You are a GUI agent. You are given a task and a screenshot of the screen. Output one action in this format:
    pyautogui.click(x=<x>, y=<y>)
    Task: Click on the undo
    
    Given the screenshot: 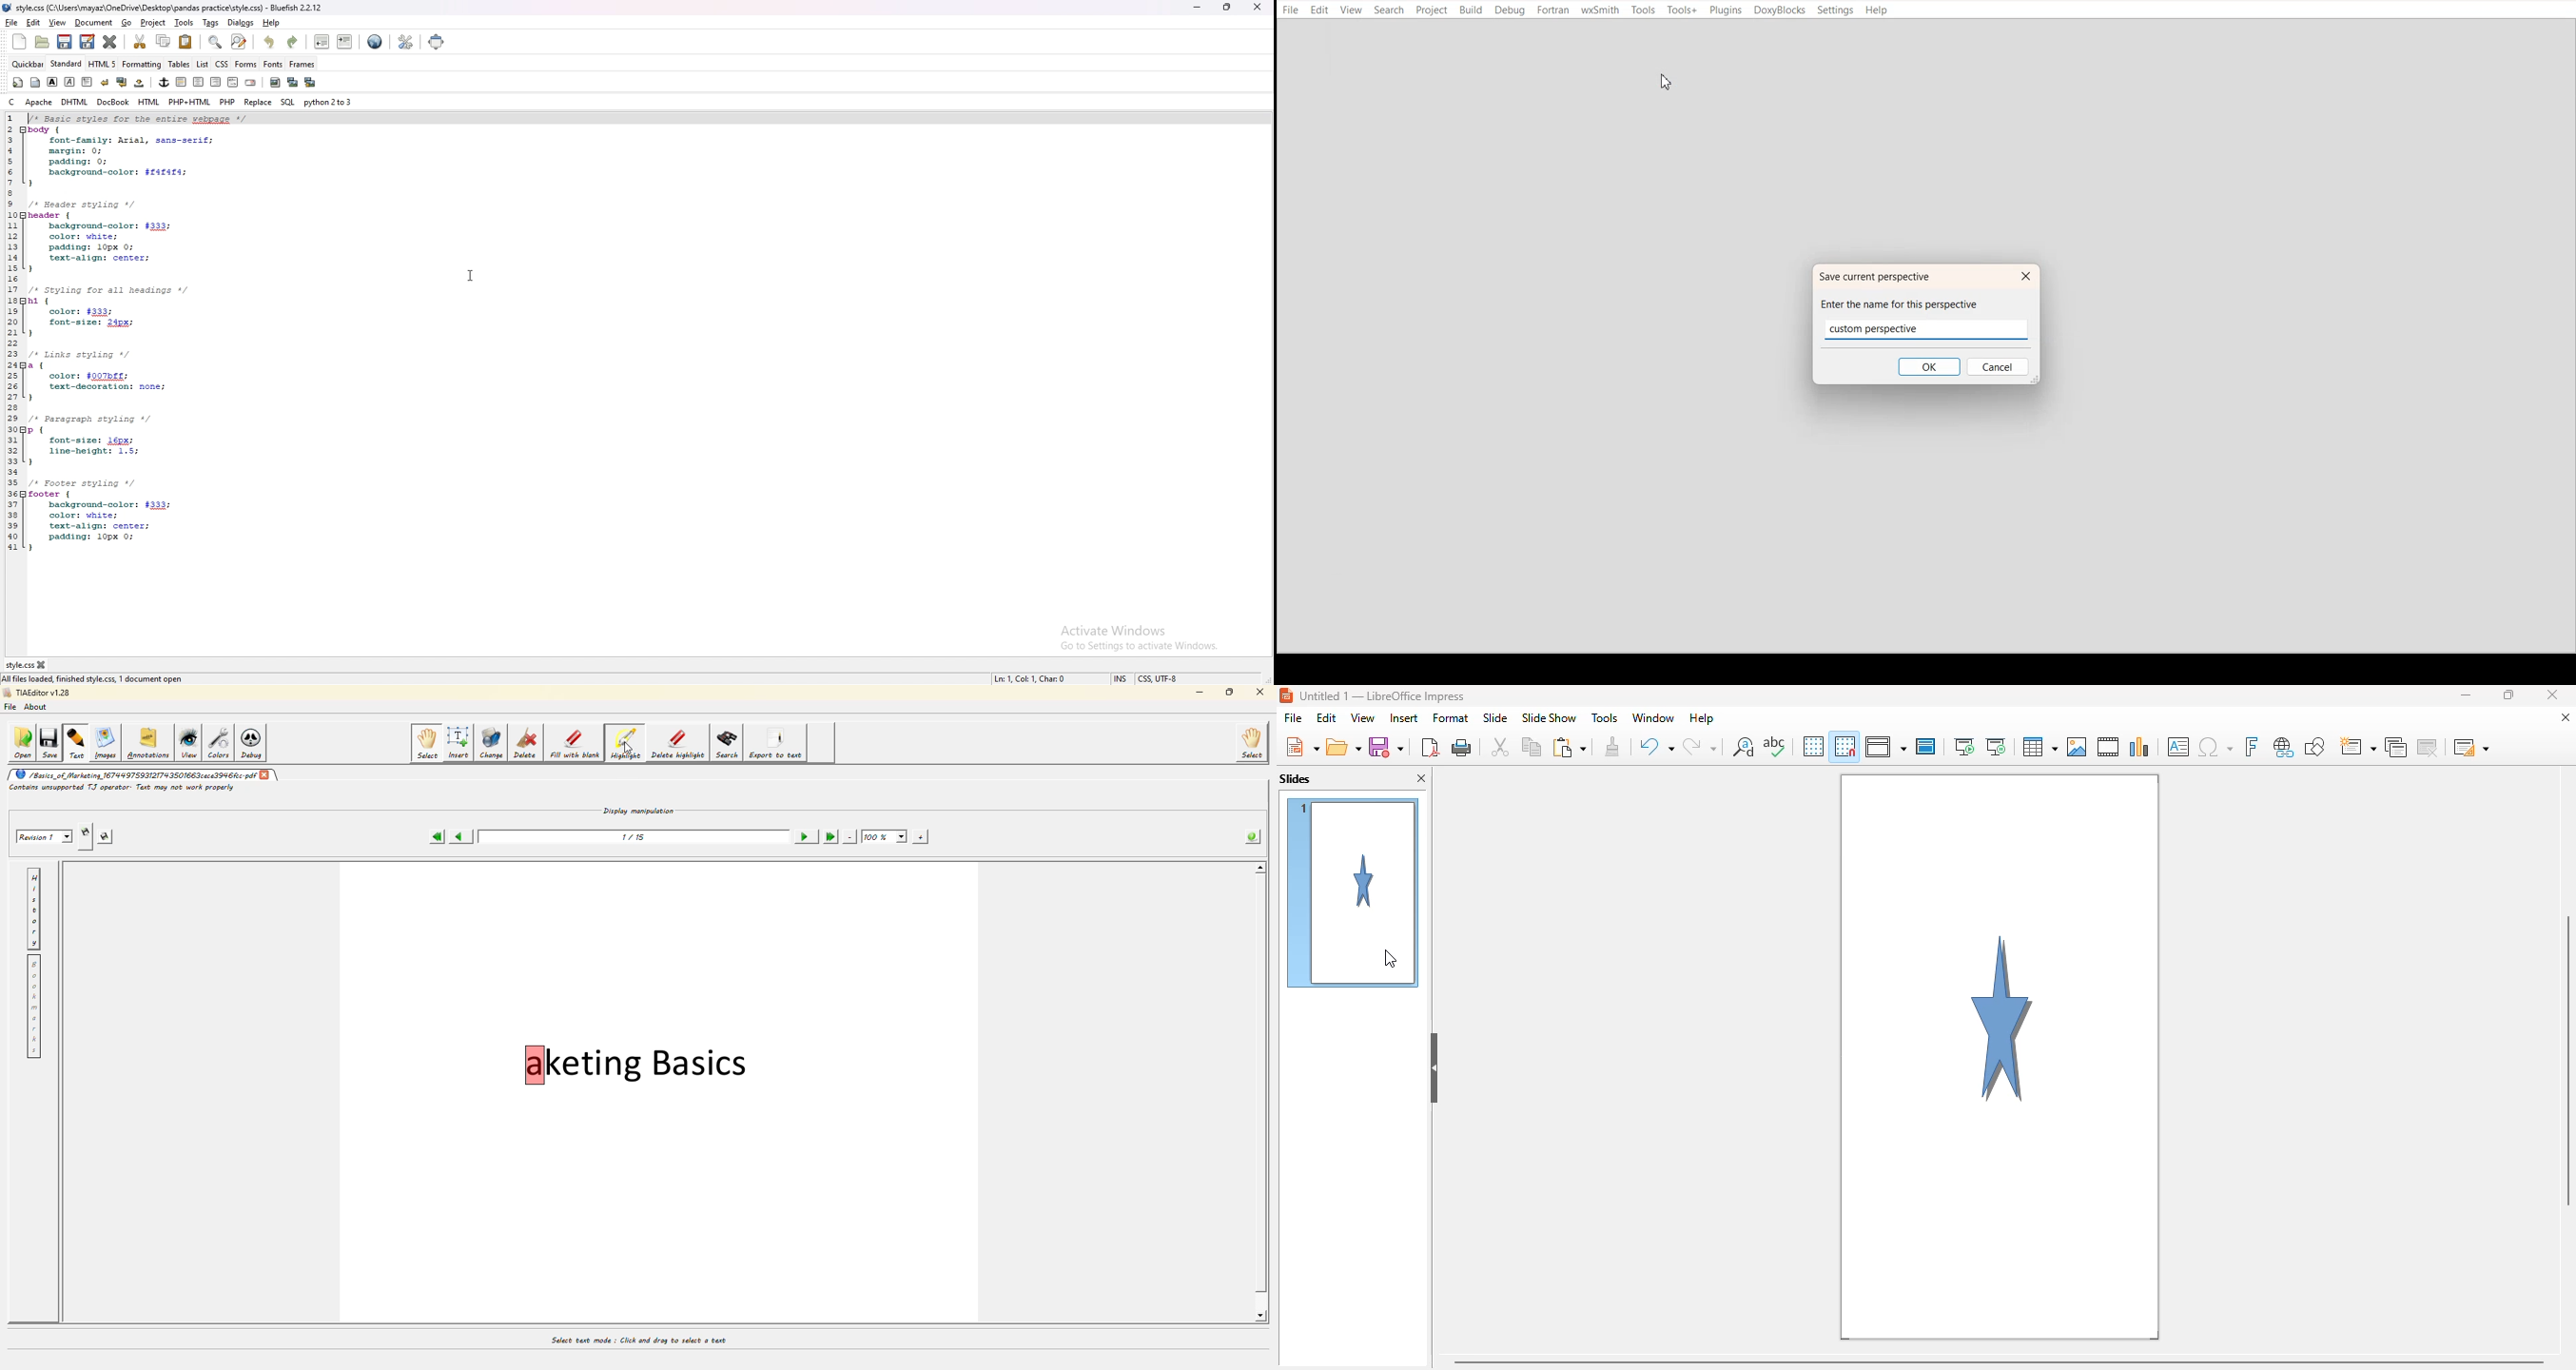 What is the action you would take?
    pyautogui.click(x=1655, y=746)
    